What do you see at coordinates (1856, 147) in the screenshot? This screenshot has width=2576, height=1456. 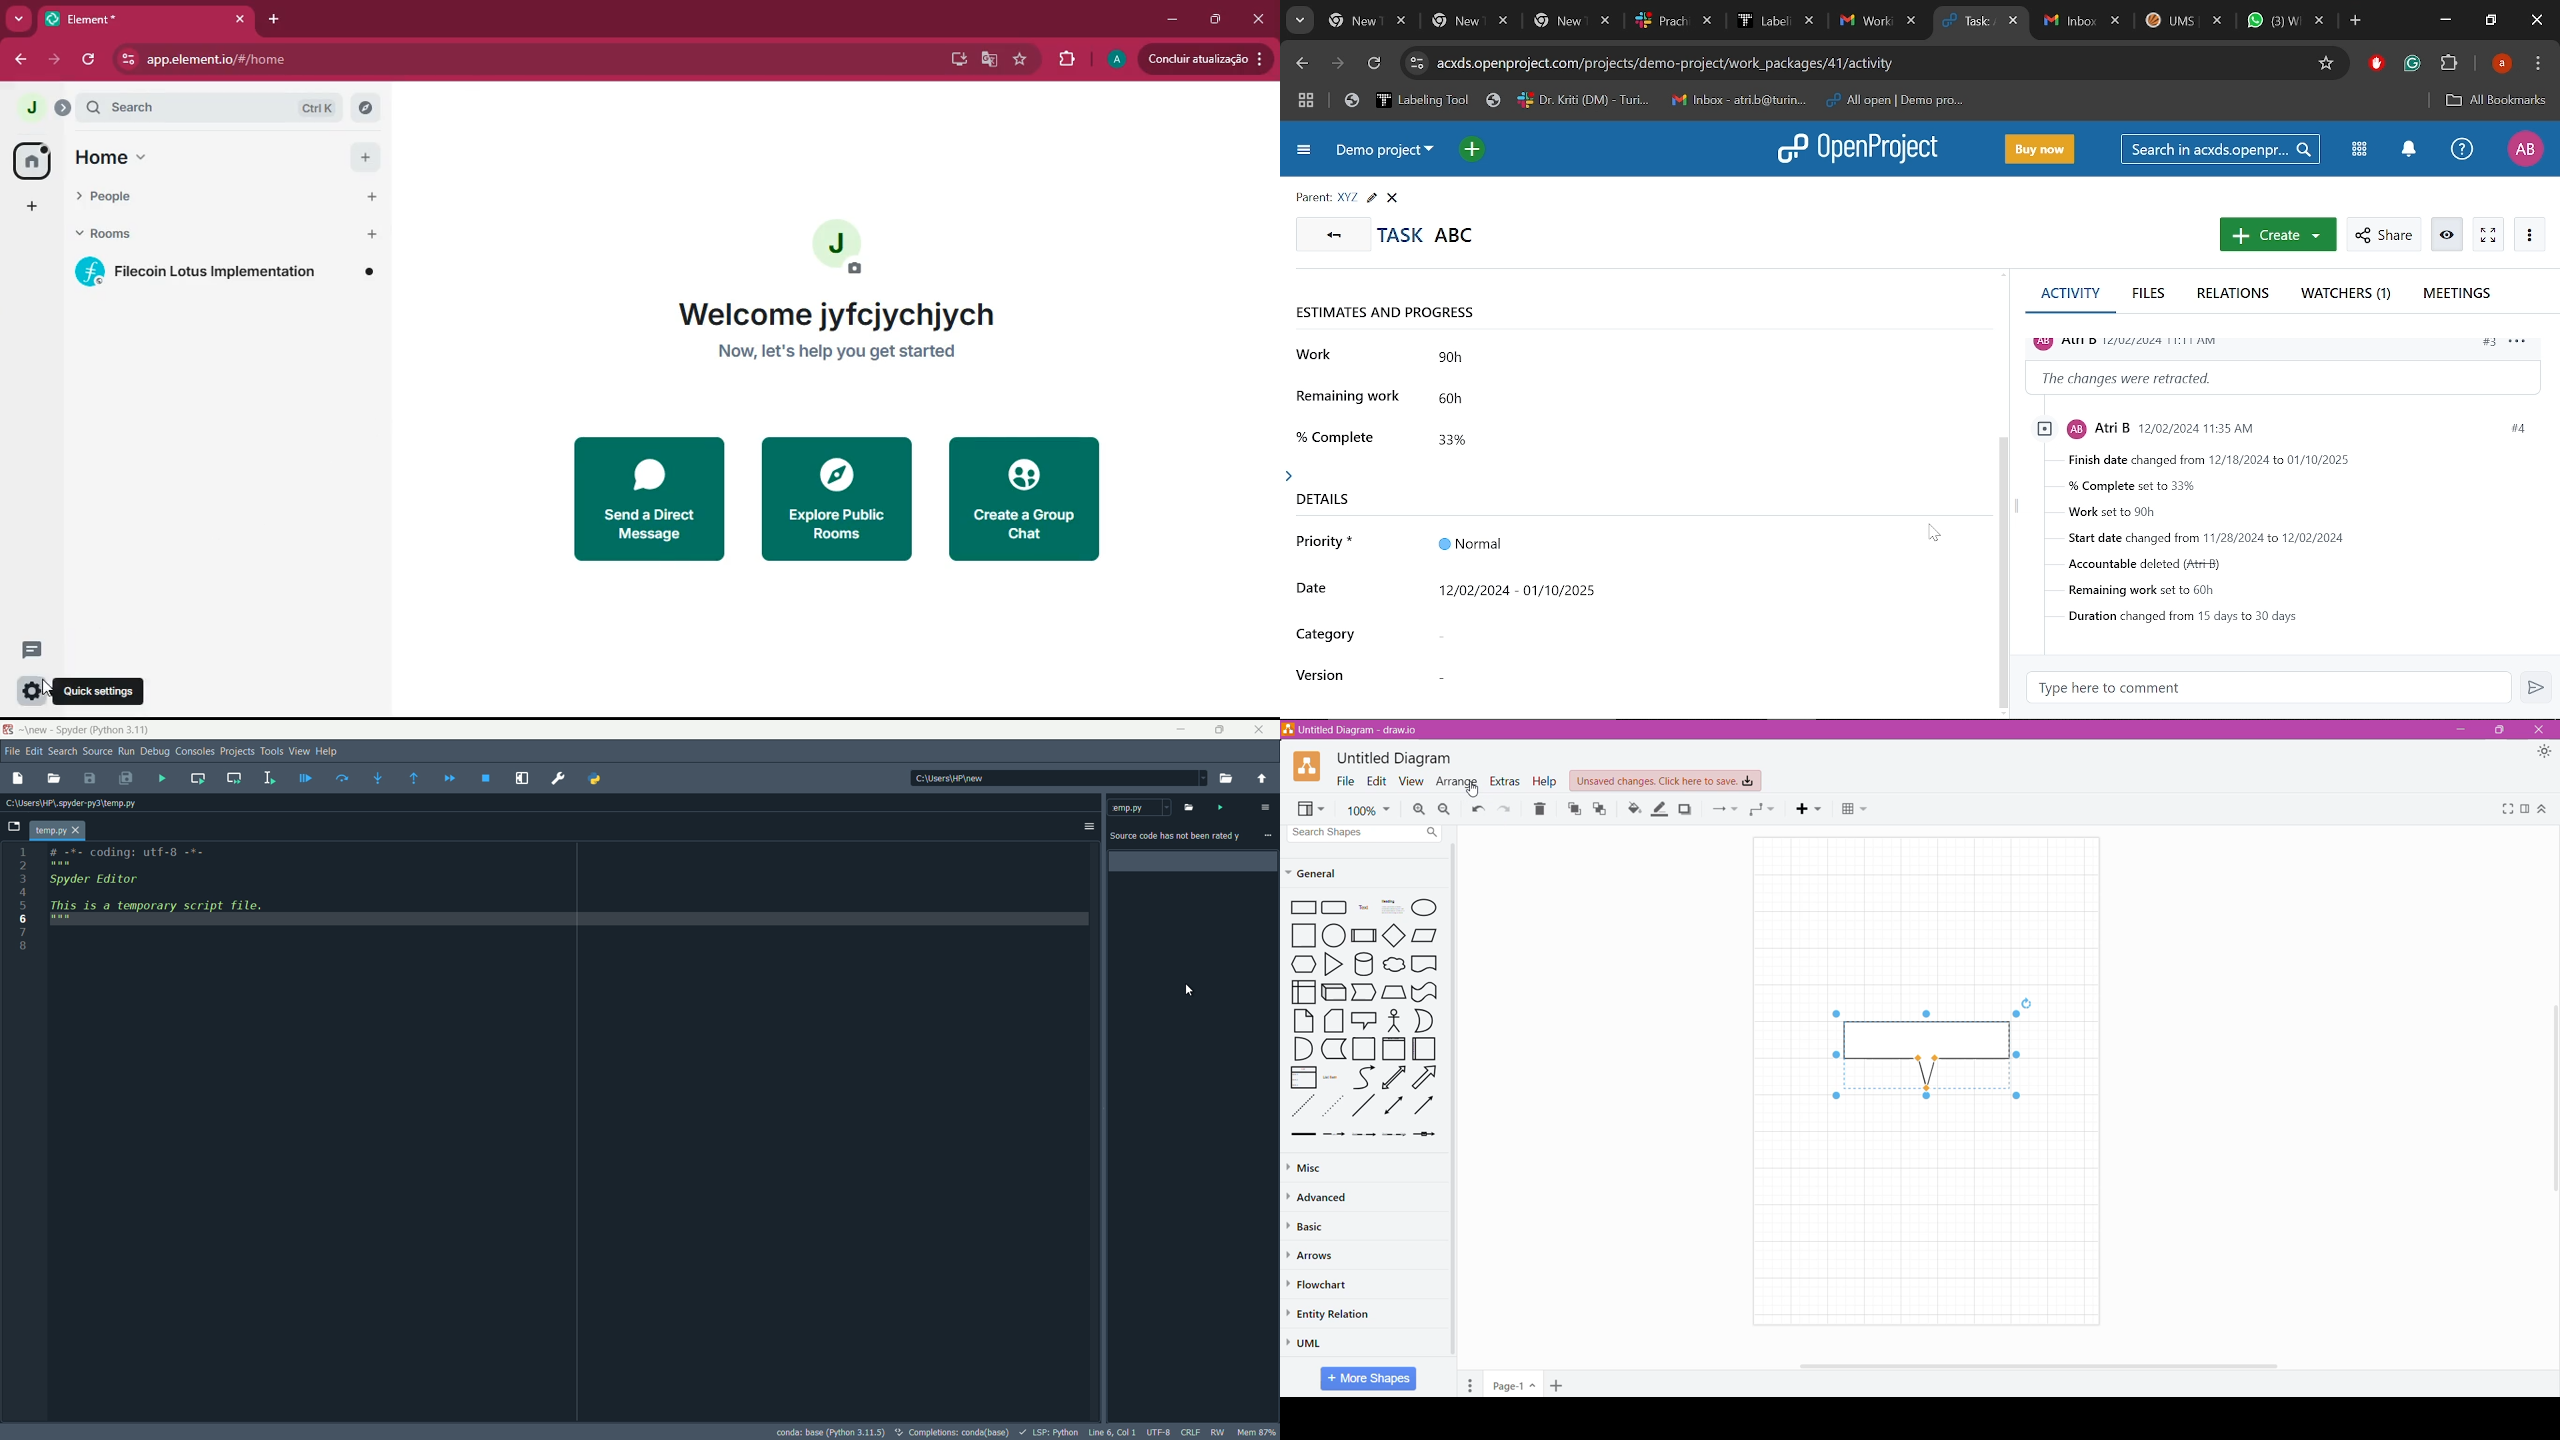 I see `Open project logo` at bounding box center [1856, 147].